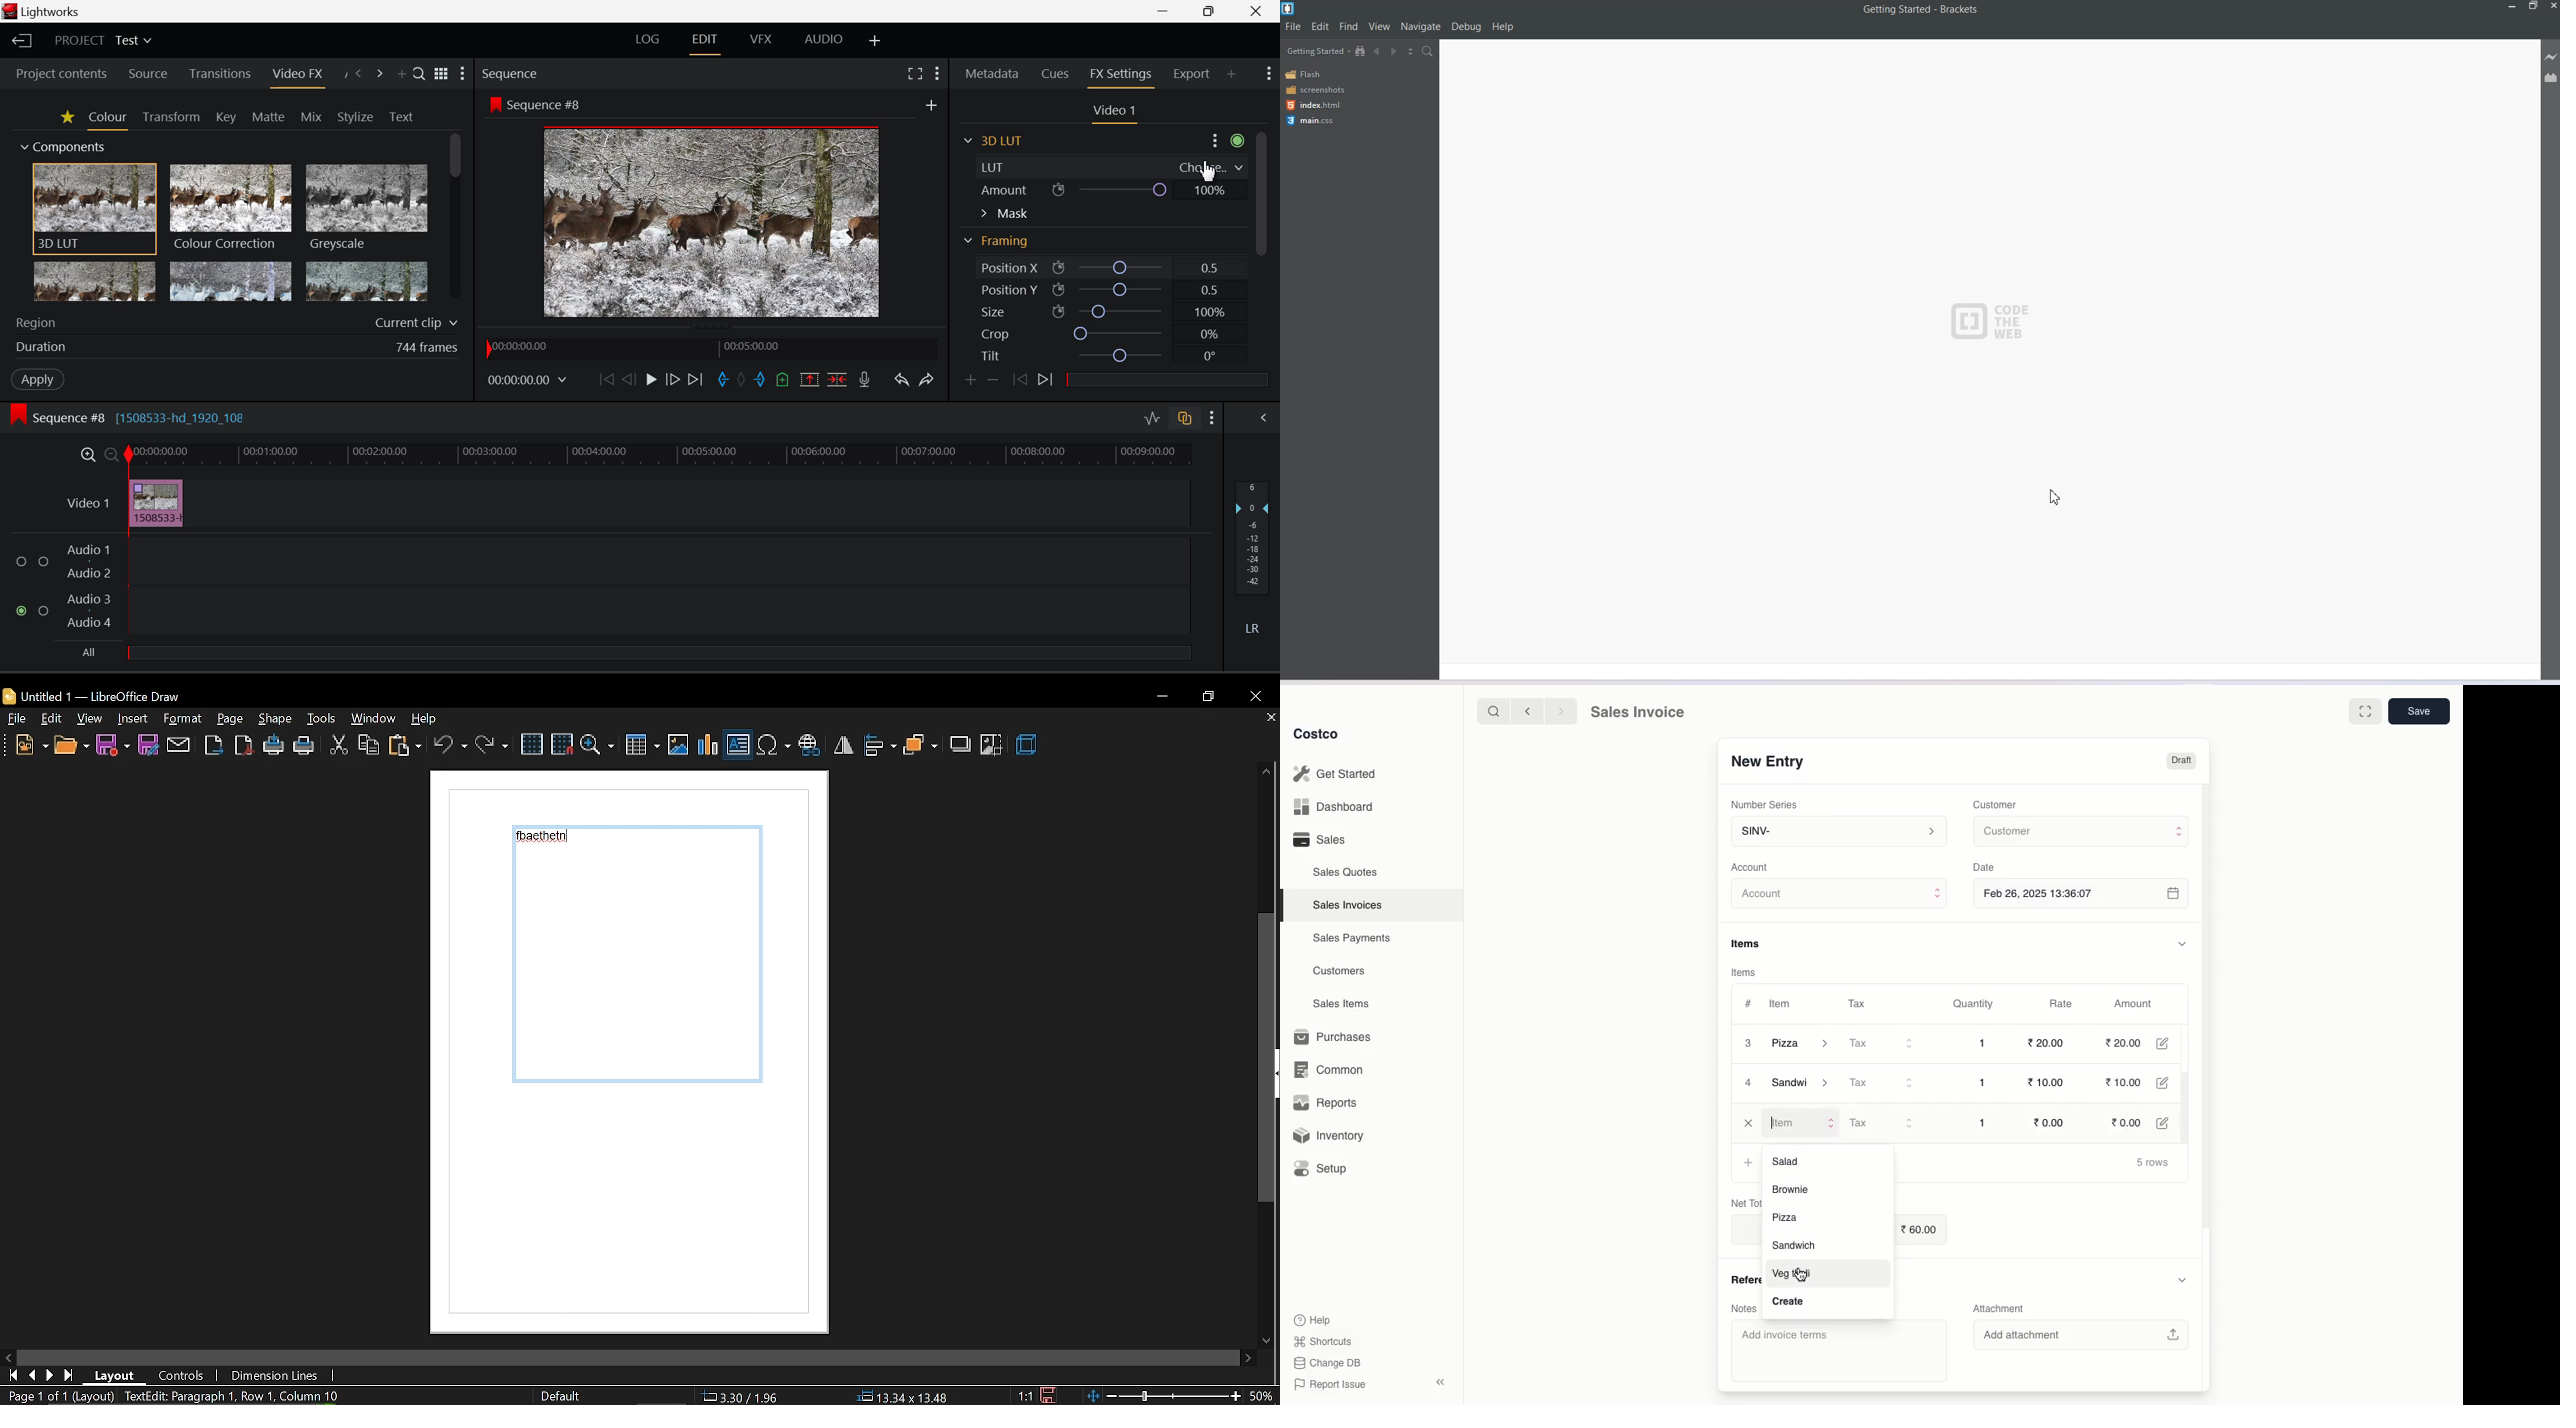  Describe the element at coordinates (1753, 867) in the screenshot. I see `‘Account` at that location.